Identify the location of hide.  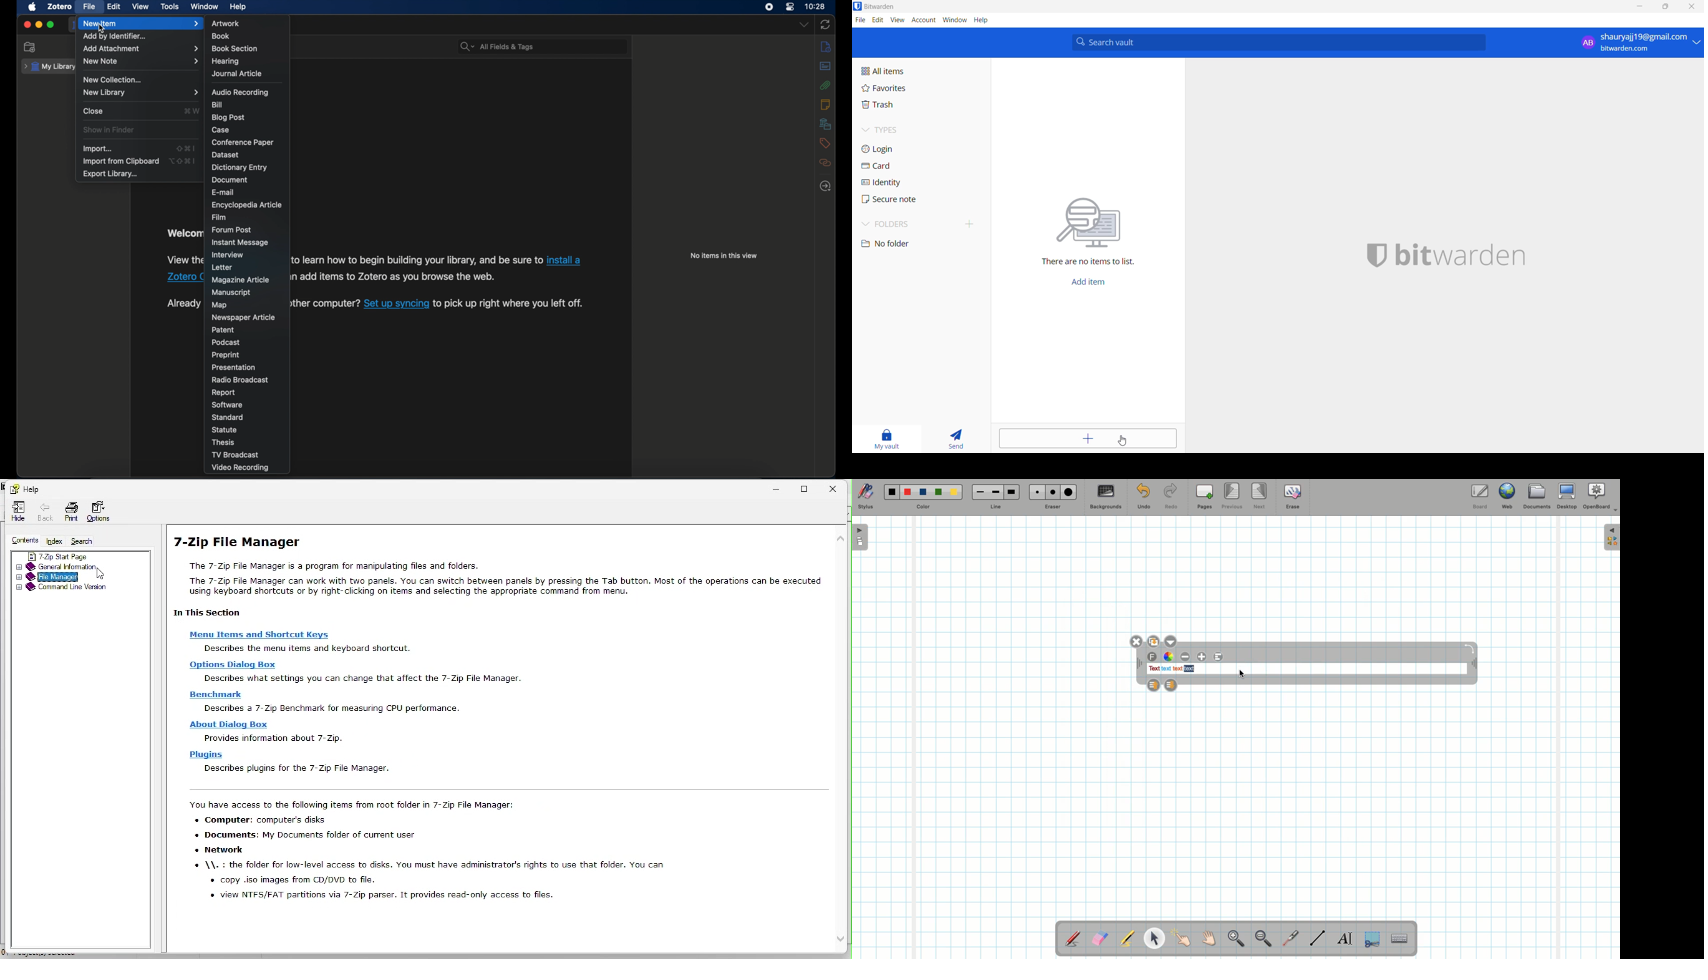
(17, 512).